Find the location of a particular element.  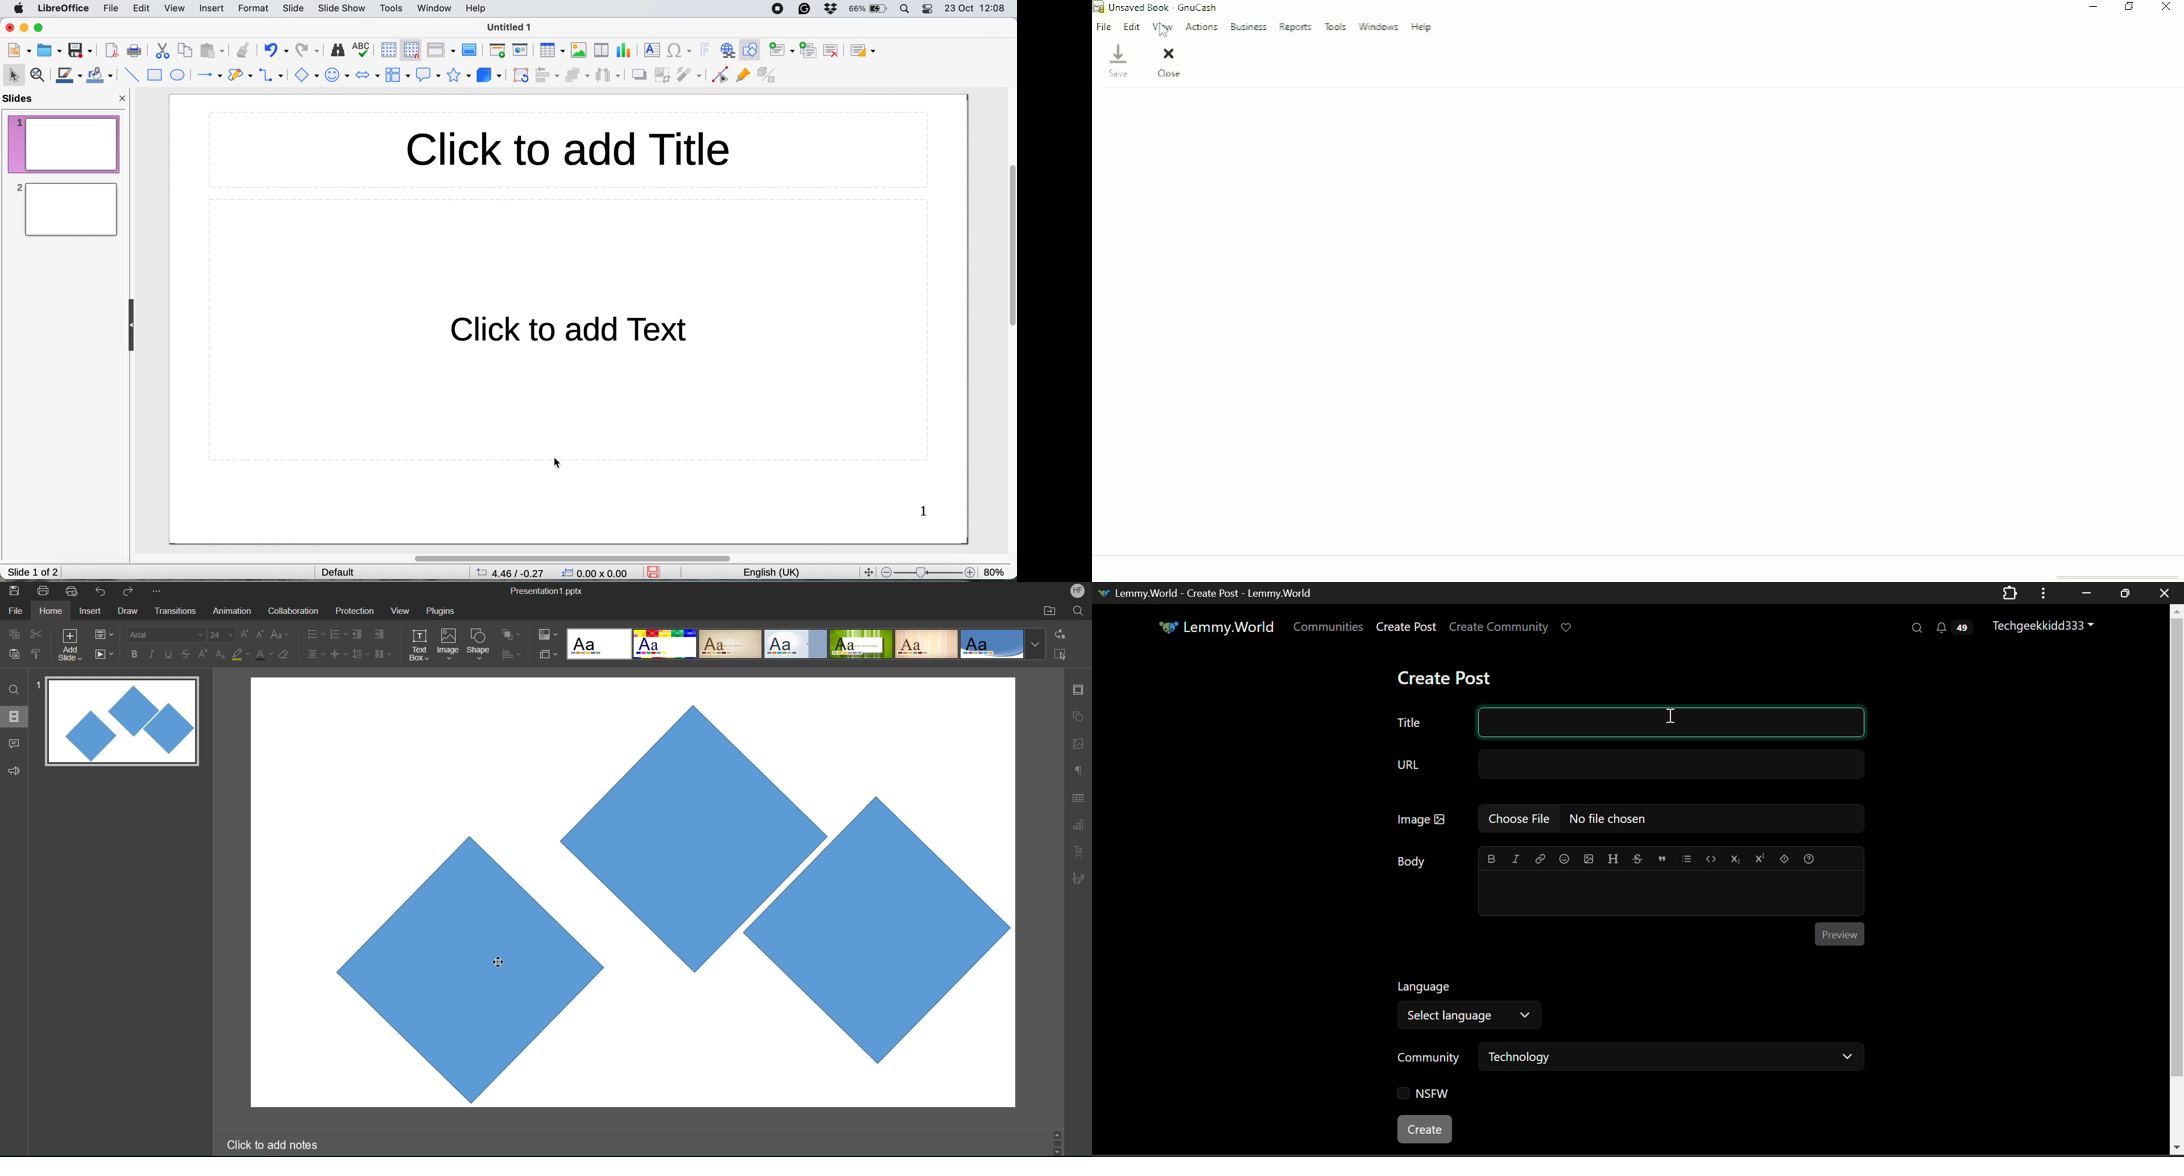

Save is located at coordinates (13, 592).